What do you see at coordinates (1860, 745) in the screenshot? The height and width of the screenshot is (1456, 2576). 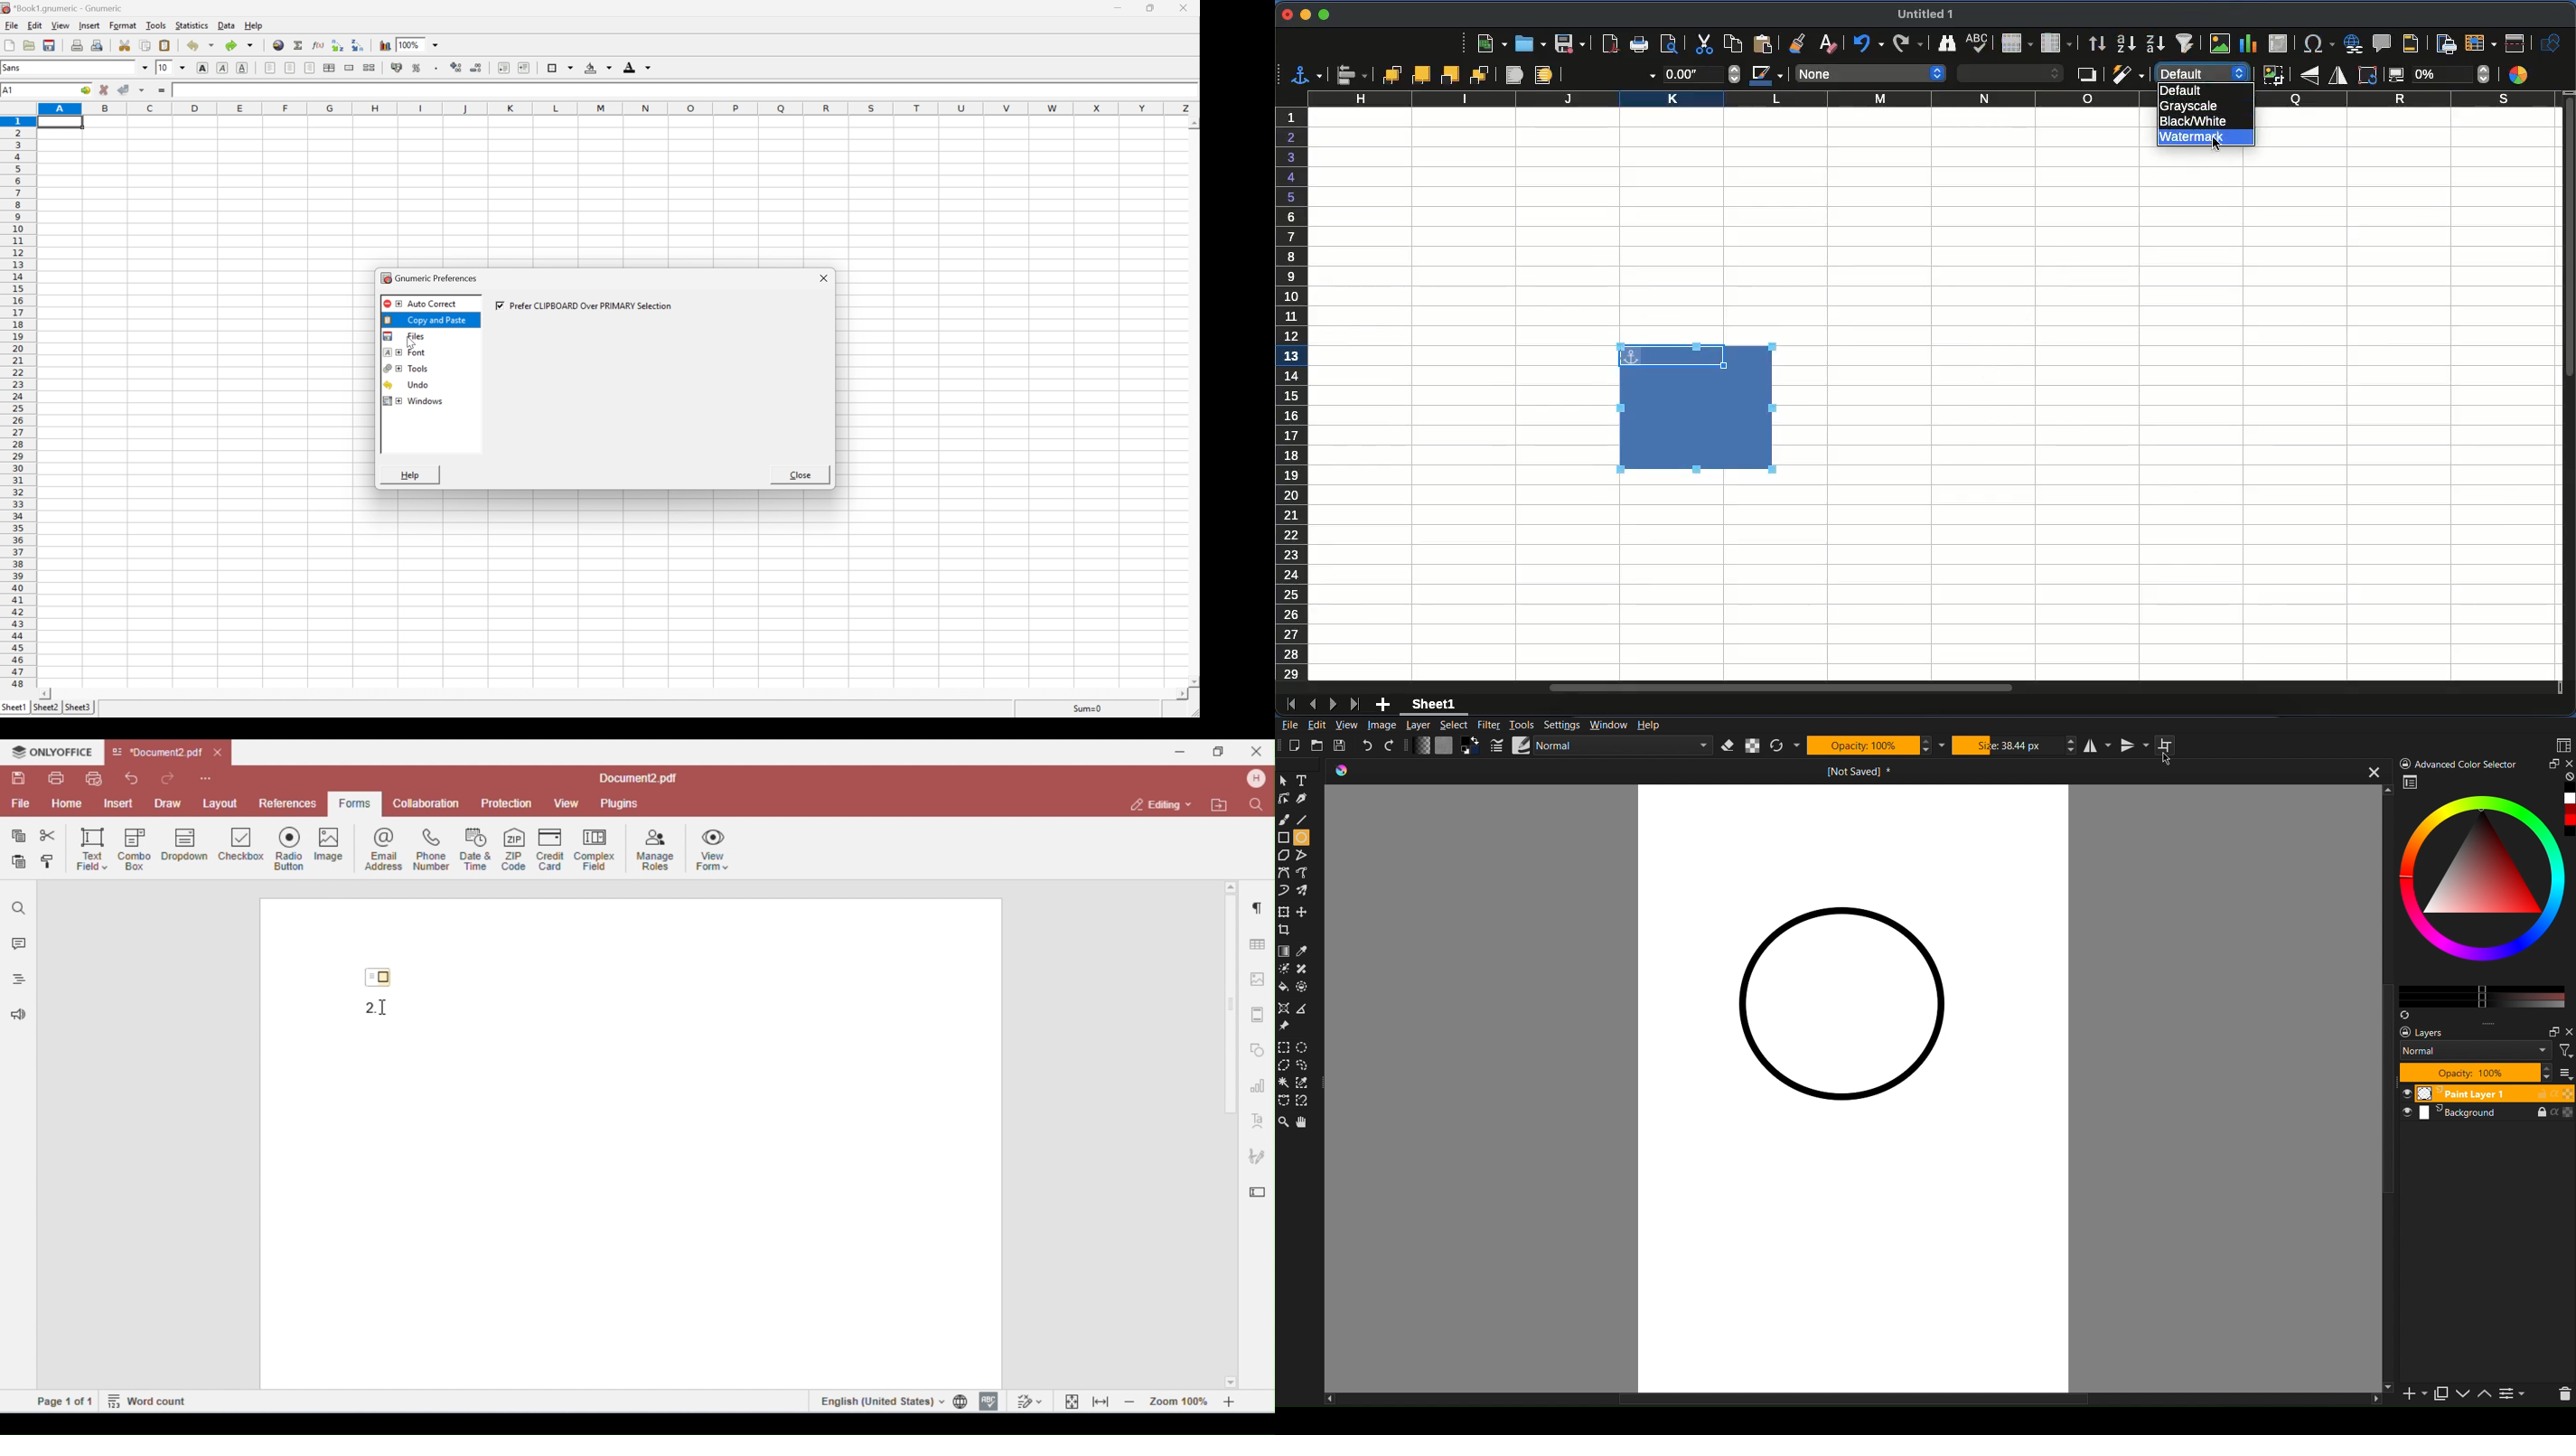 I see `Opacity` at bounding box center [1860, 745].